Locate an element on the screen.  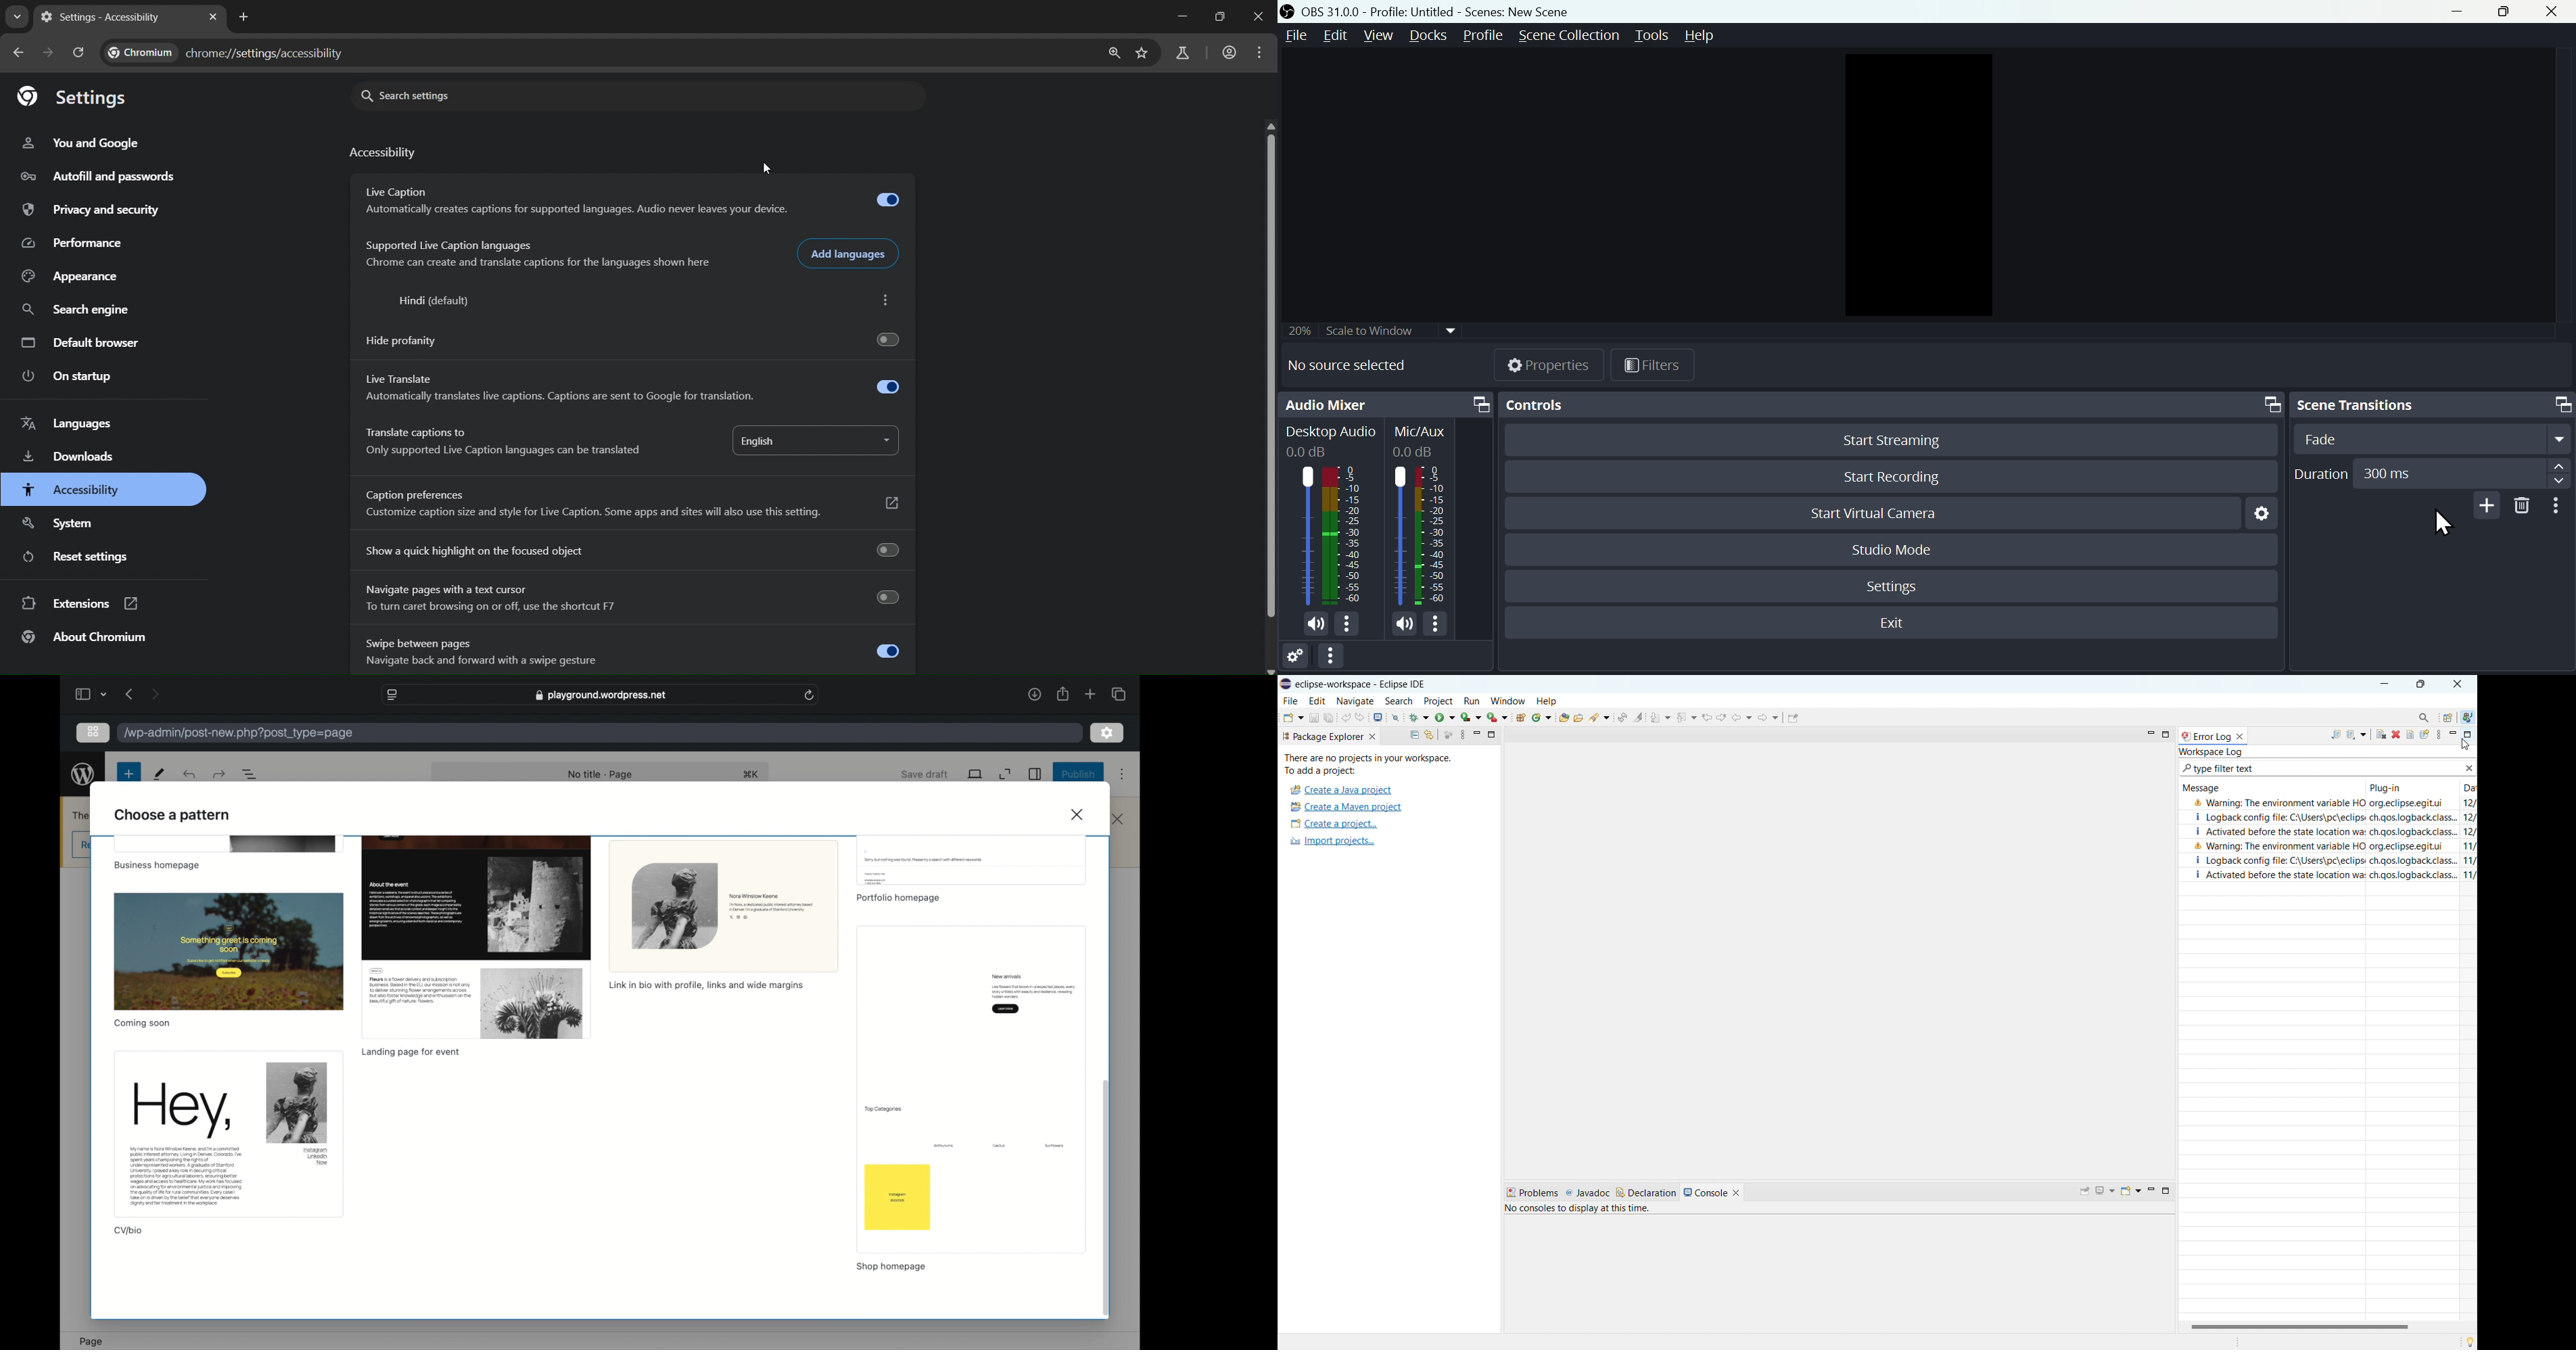
Scene transitions is located at coordinates (2431, 404).